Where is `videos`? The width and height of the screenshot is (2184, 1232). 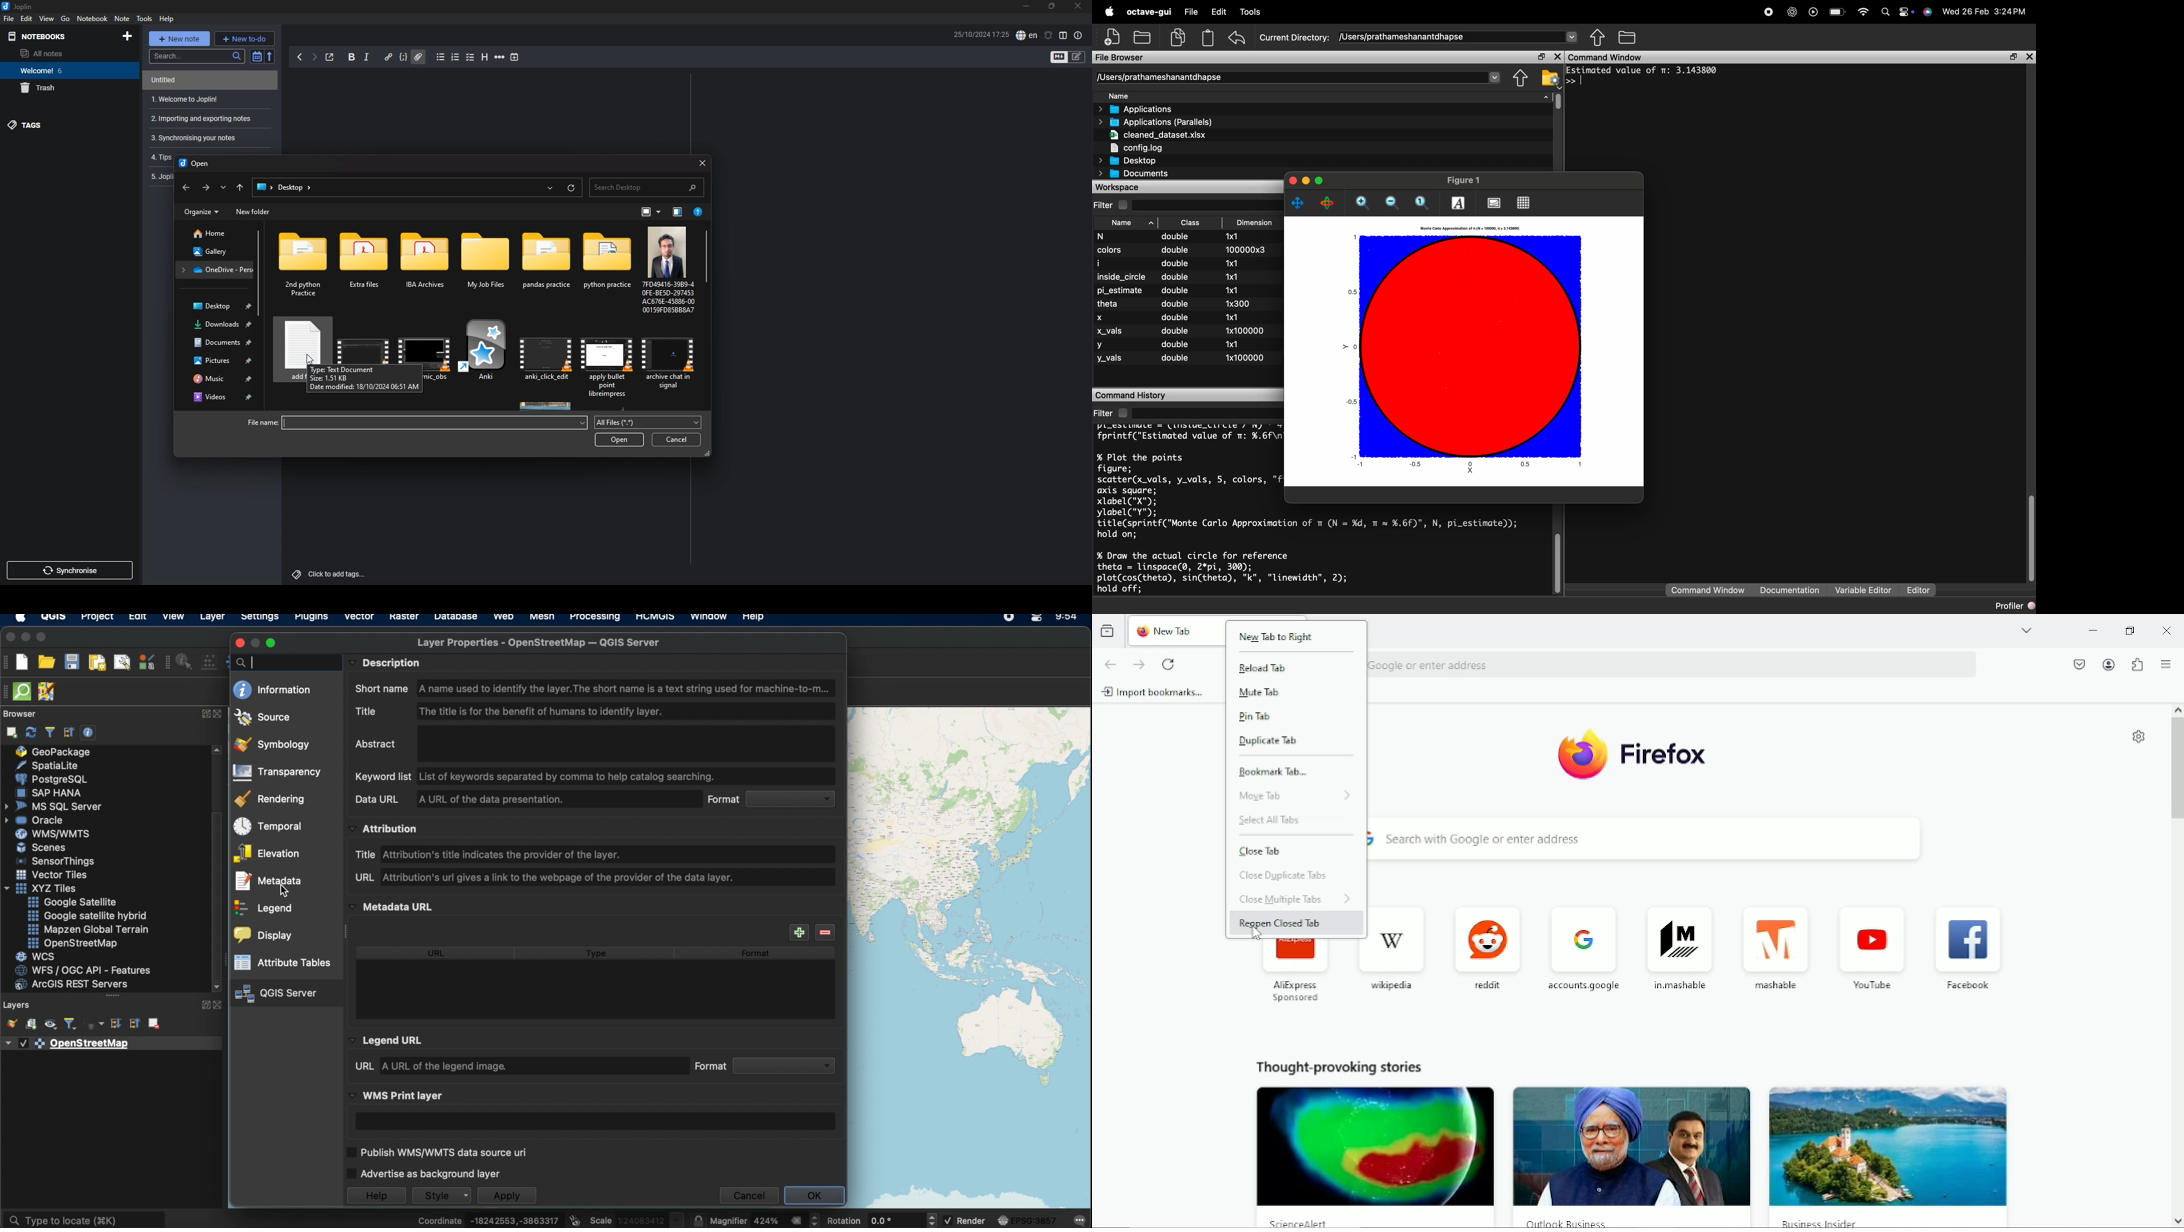
videos is located at coordinates (218, 398).